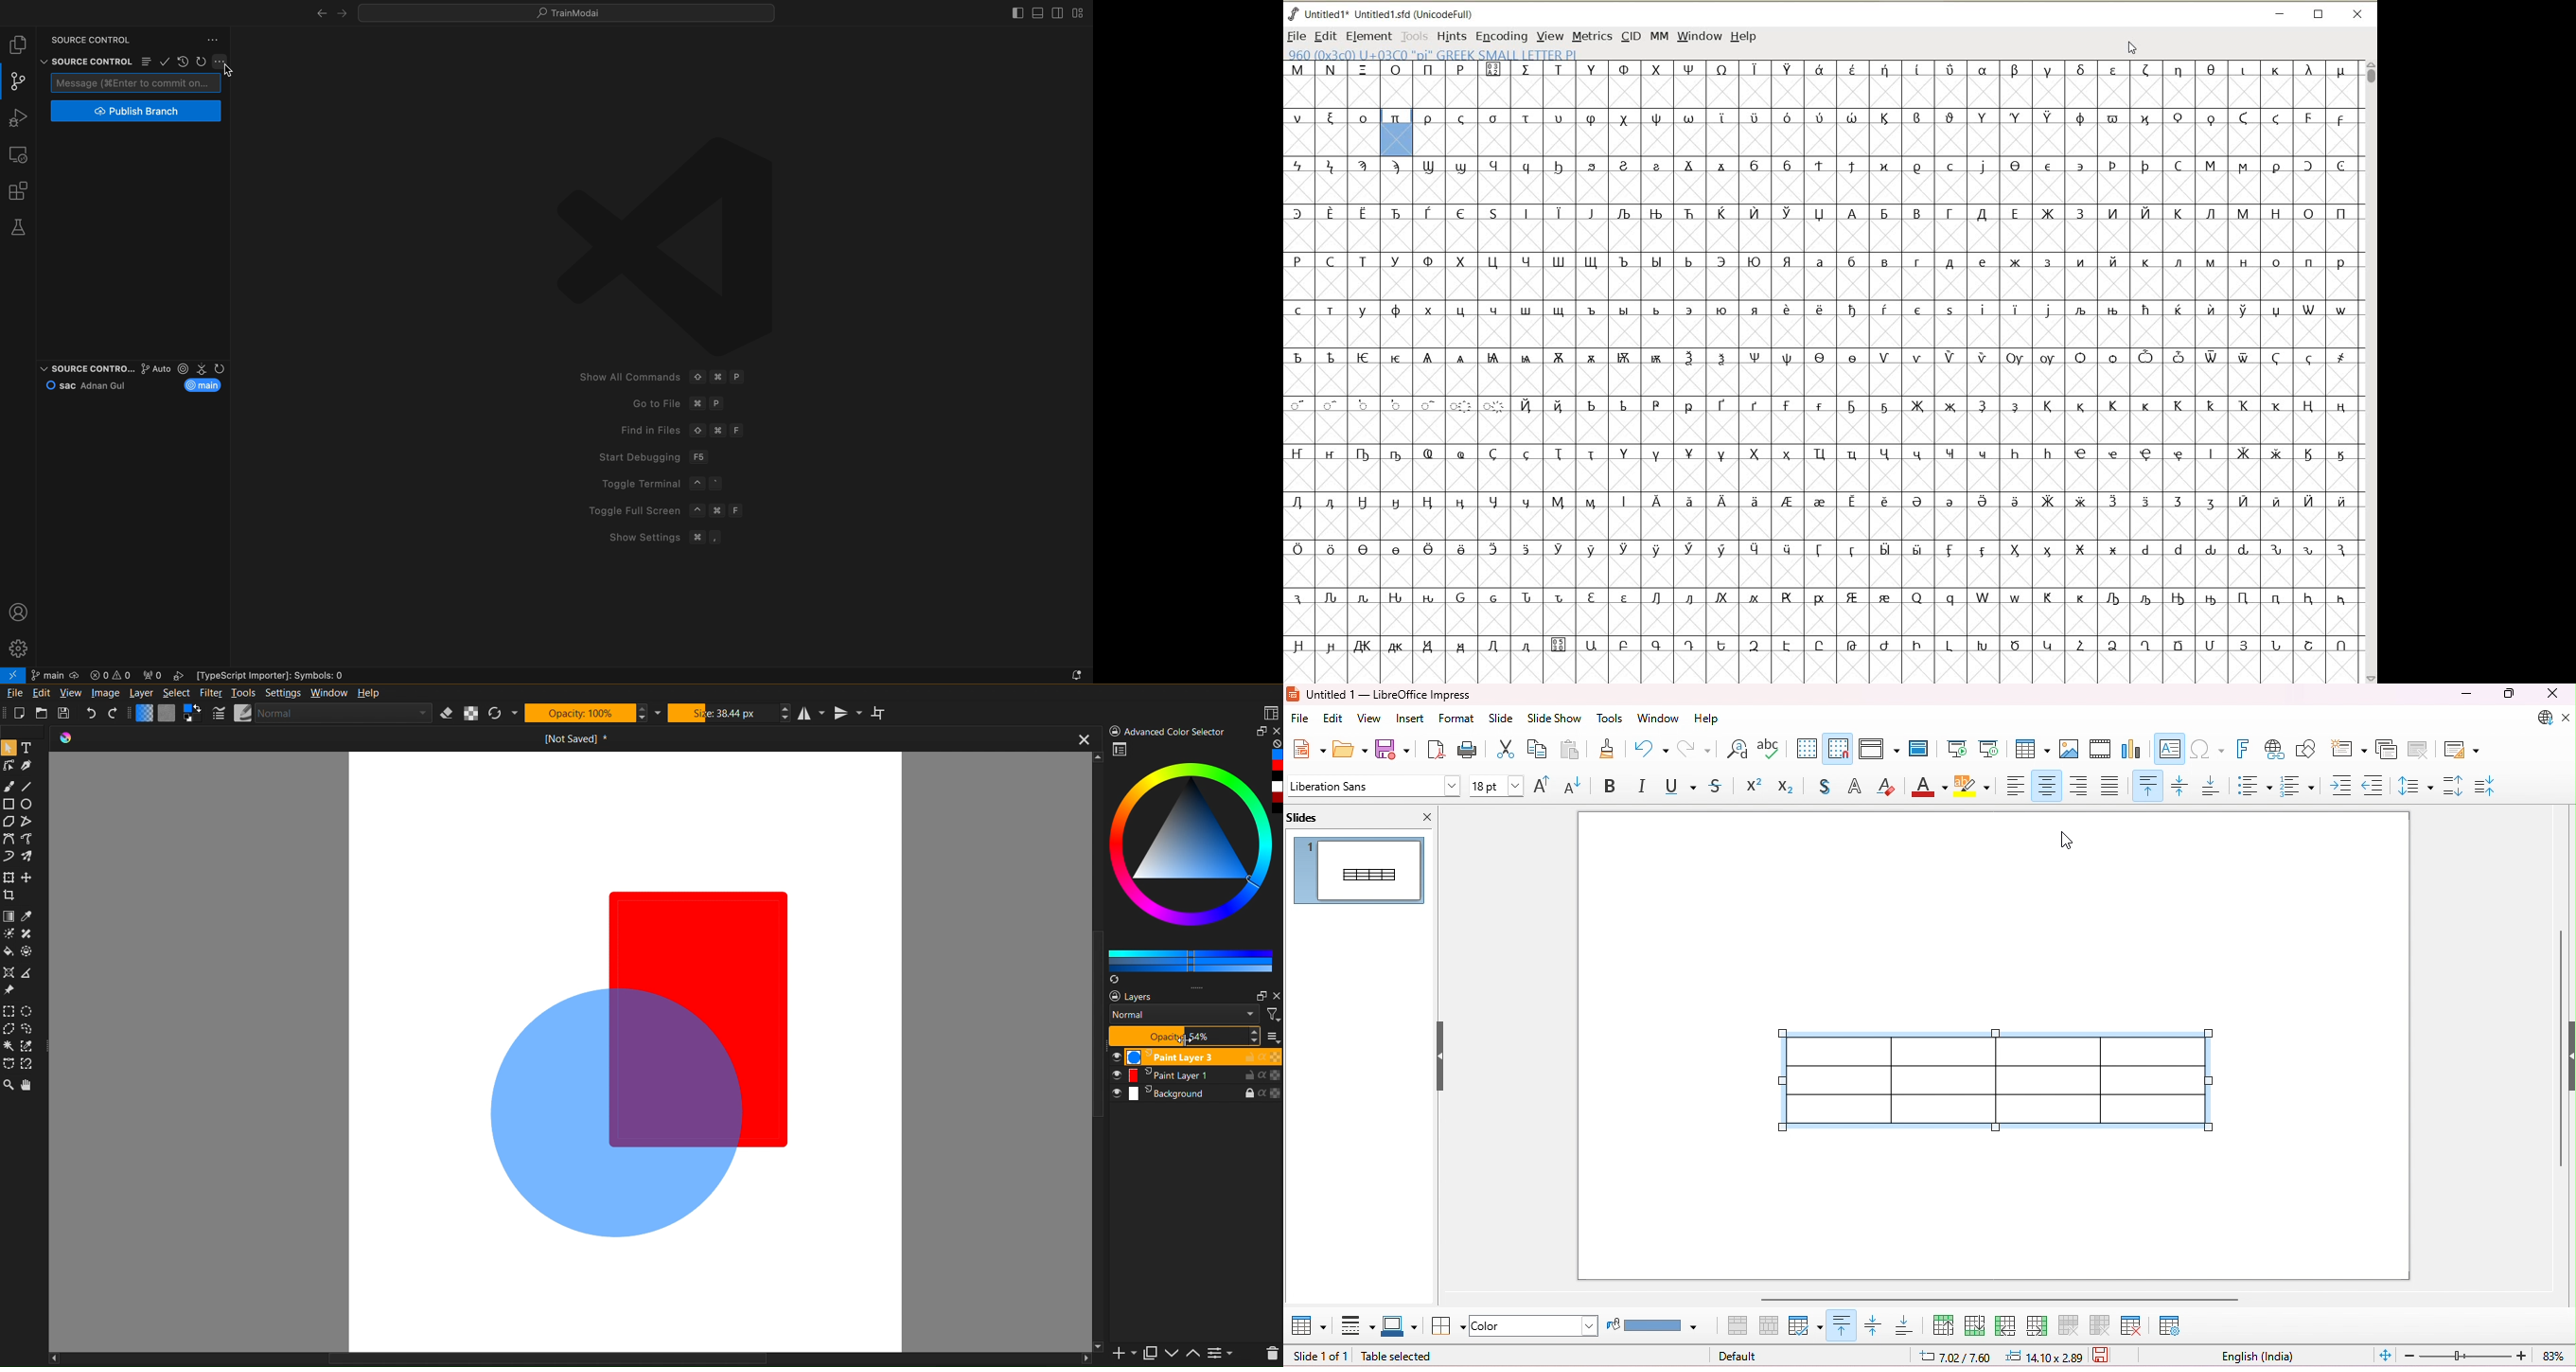 Image resolution: width=2576 pixels, height=1372 pixels. What do you see at coordinates (29, 1029) in the screenshot?
I see `Selection Tool` at bounding box center [29, 1029].